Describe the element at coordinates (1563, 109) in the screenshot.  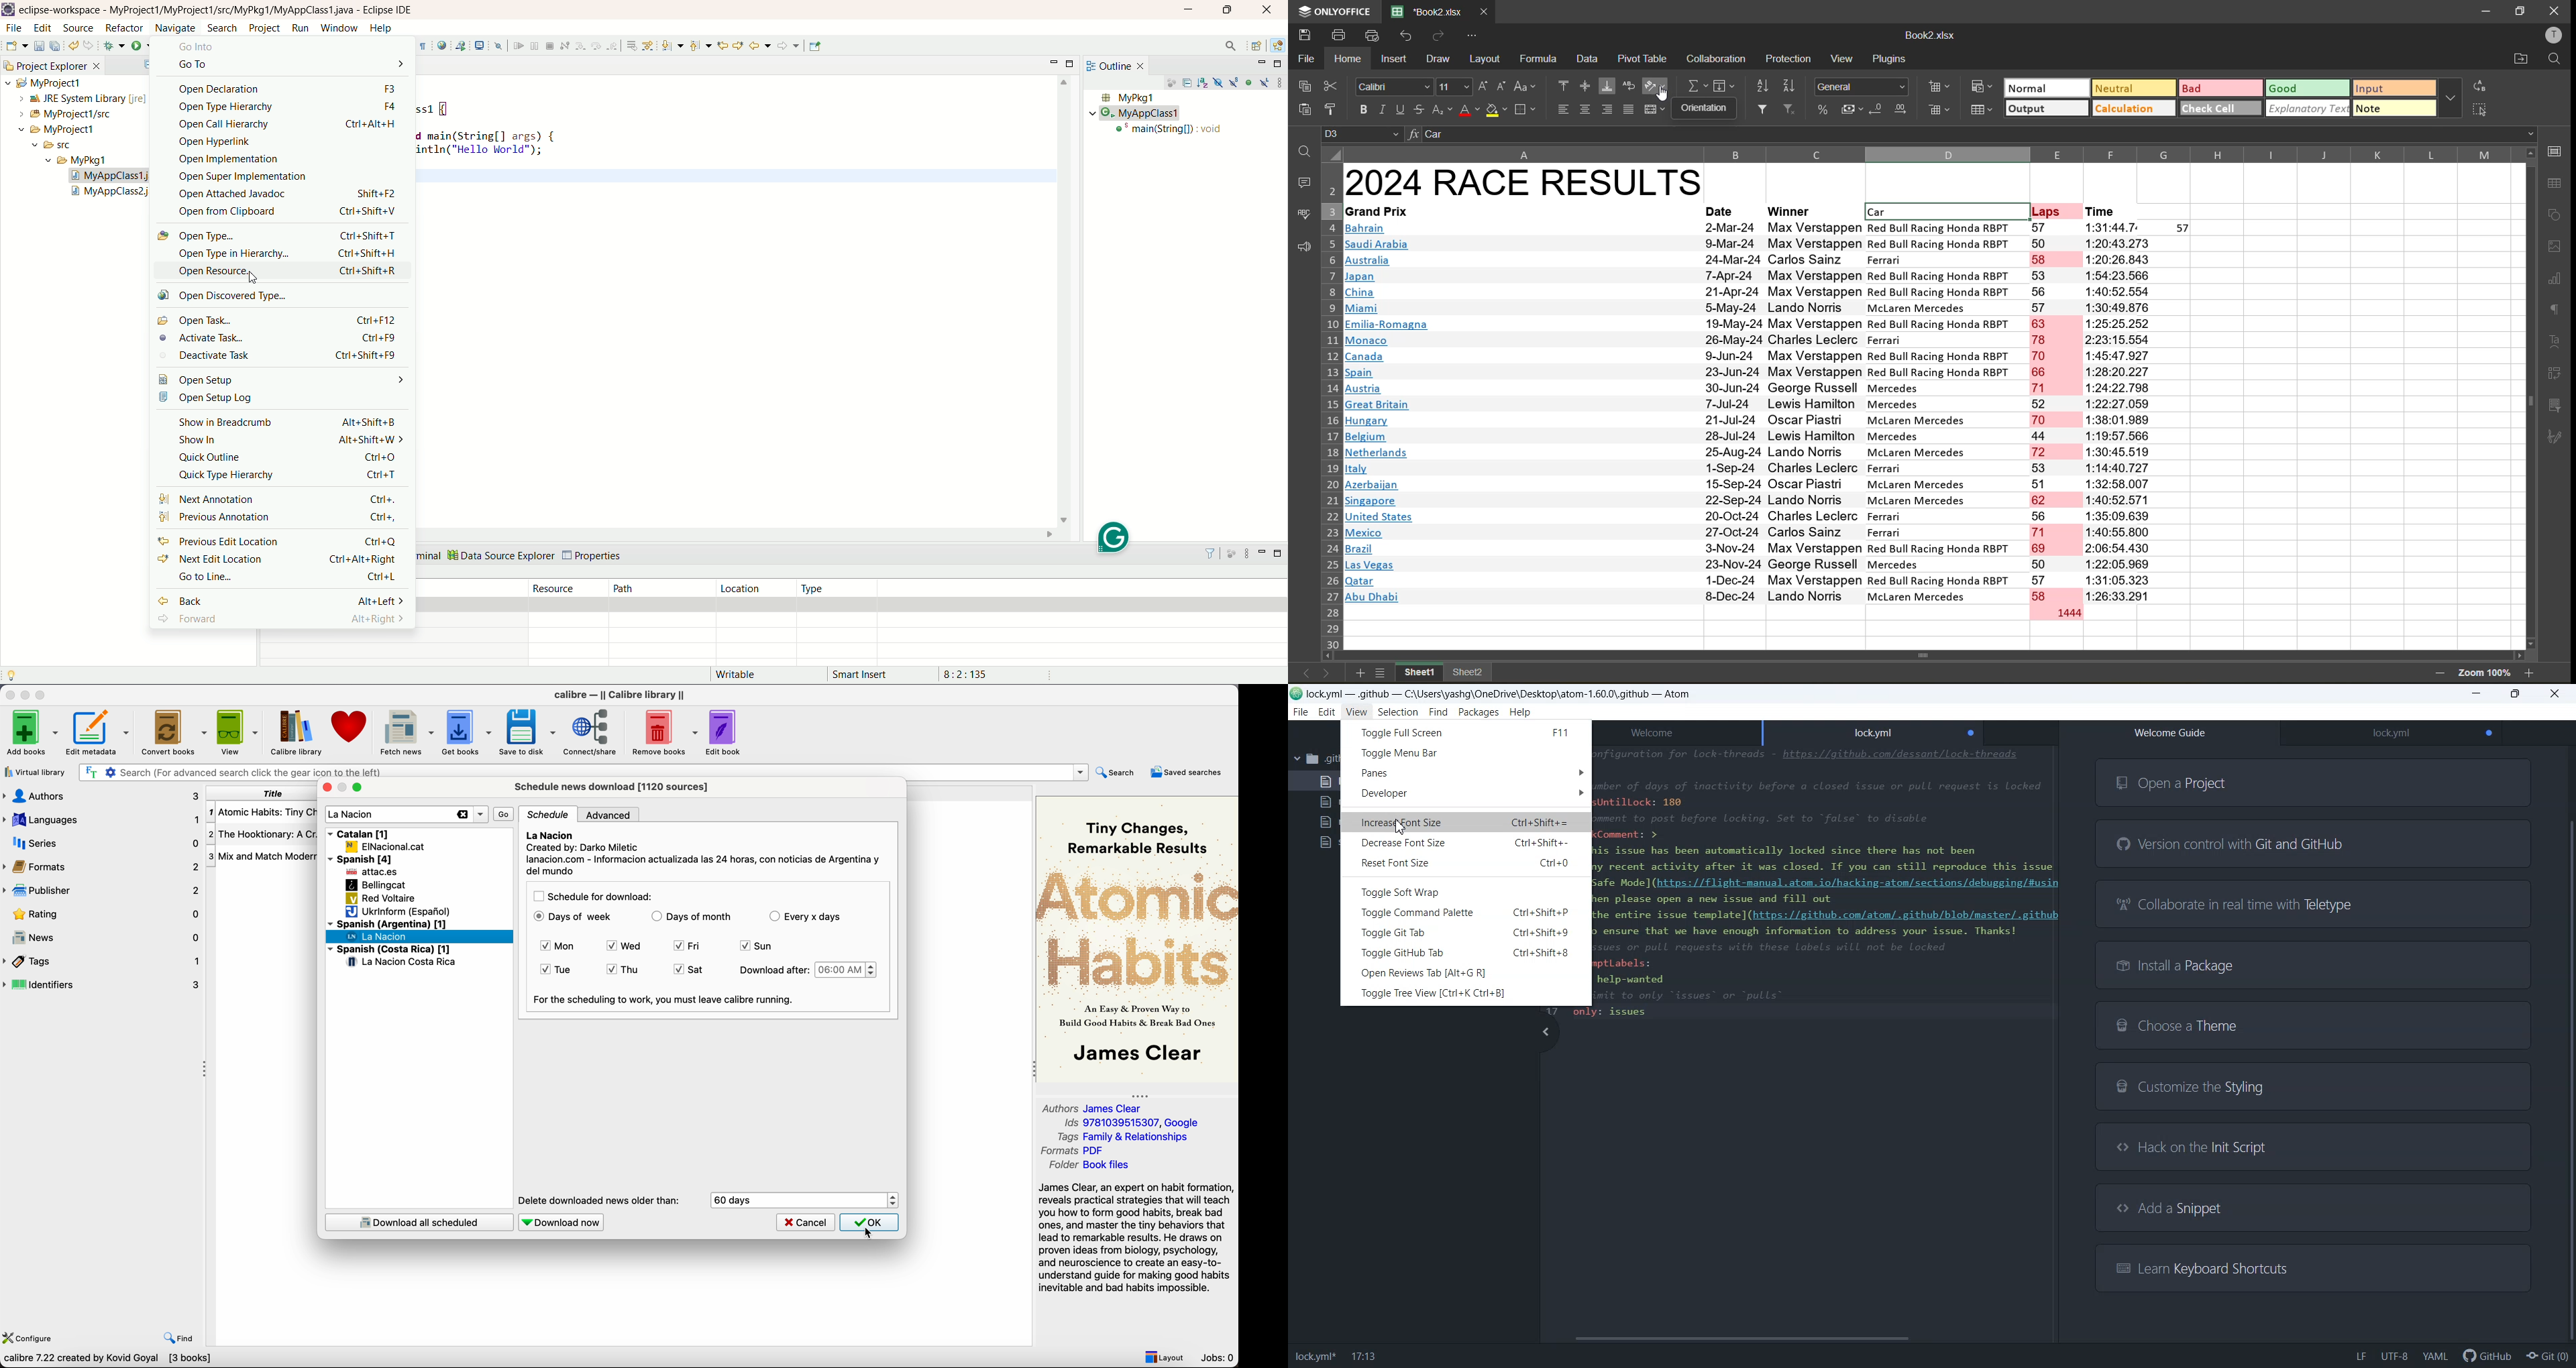
I see `align left` at that location.